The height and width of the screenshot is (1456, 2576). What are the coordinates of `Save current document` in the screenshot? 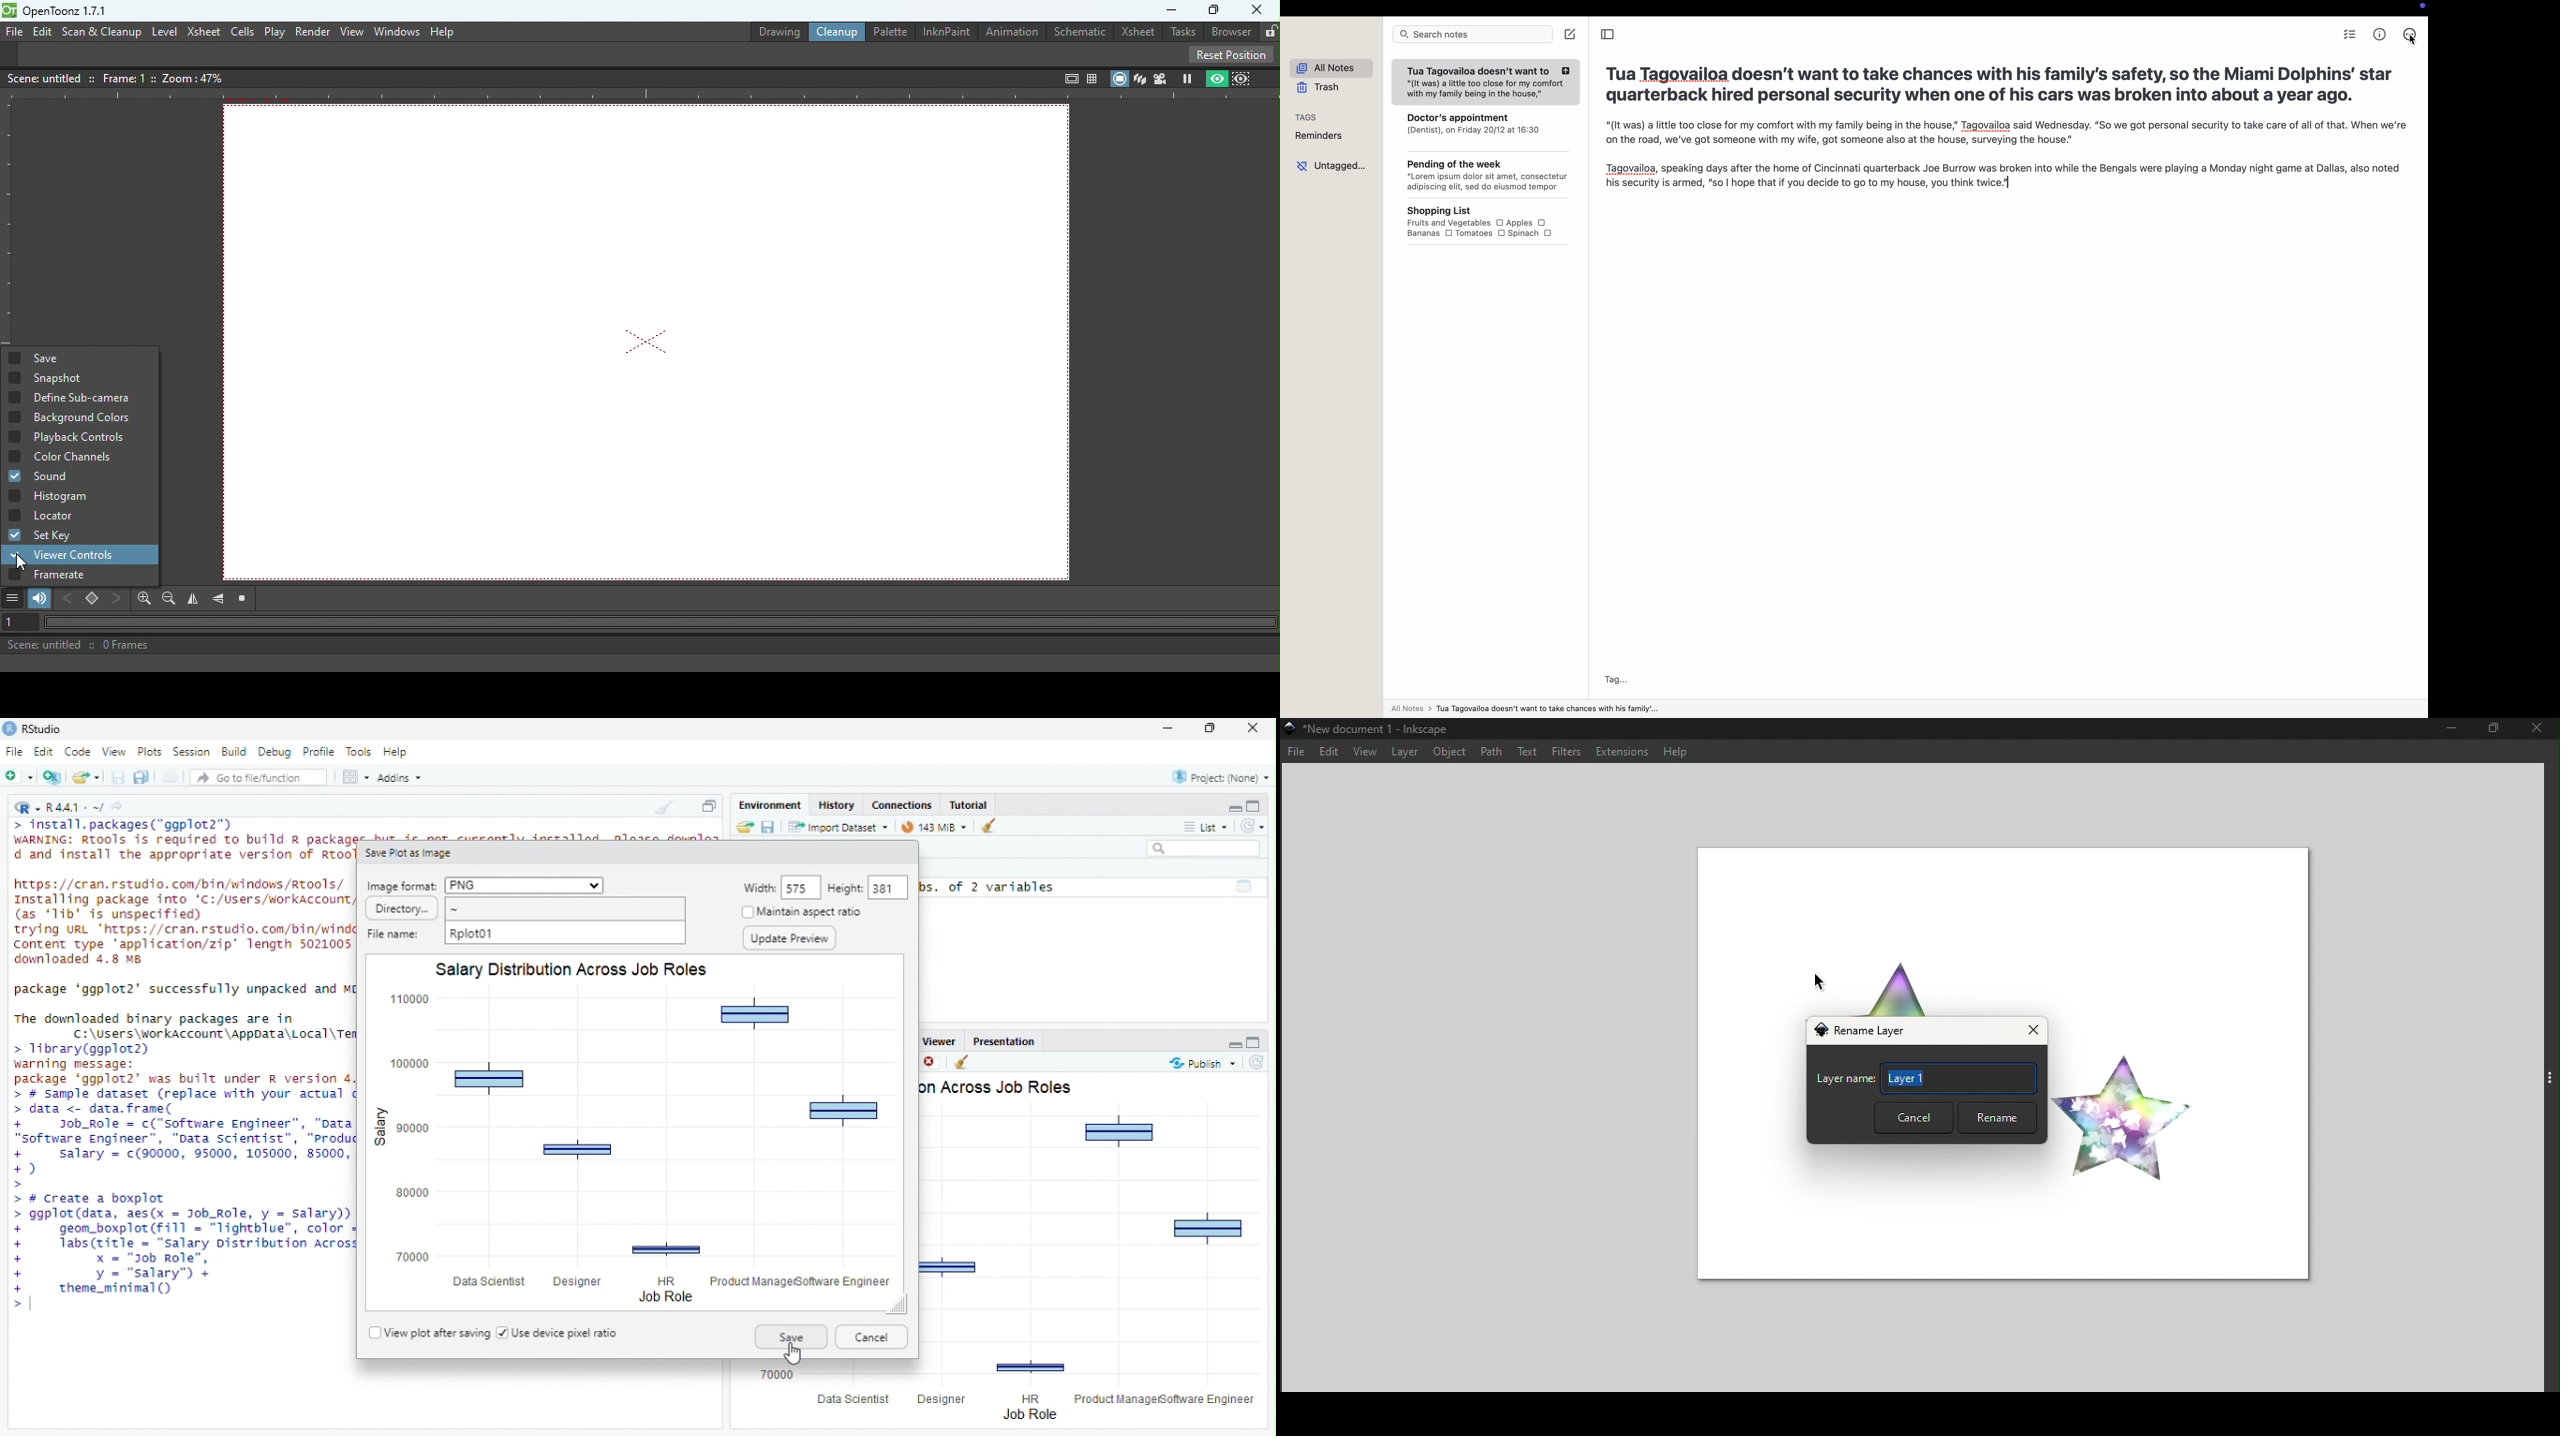 It's located at (118, 777).